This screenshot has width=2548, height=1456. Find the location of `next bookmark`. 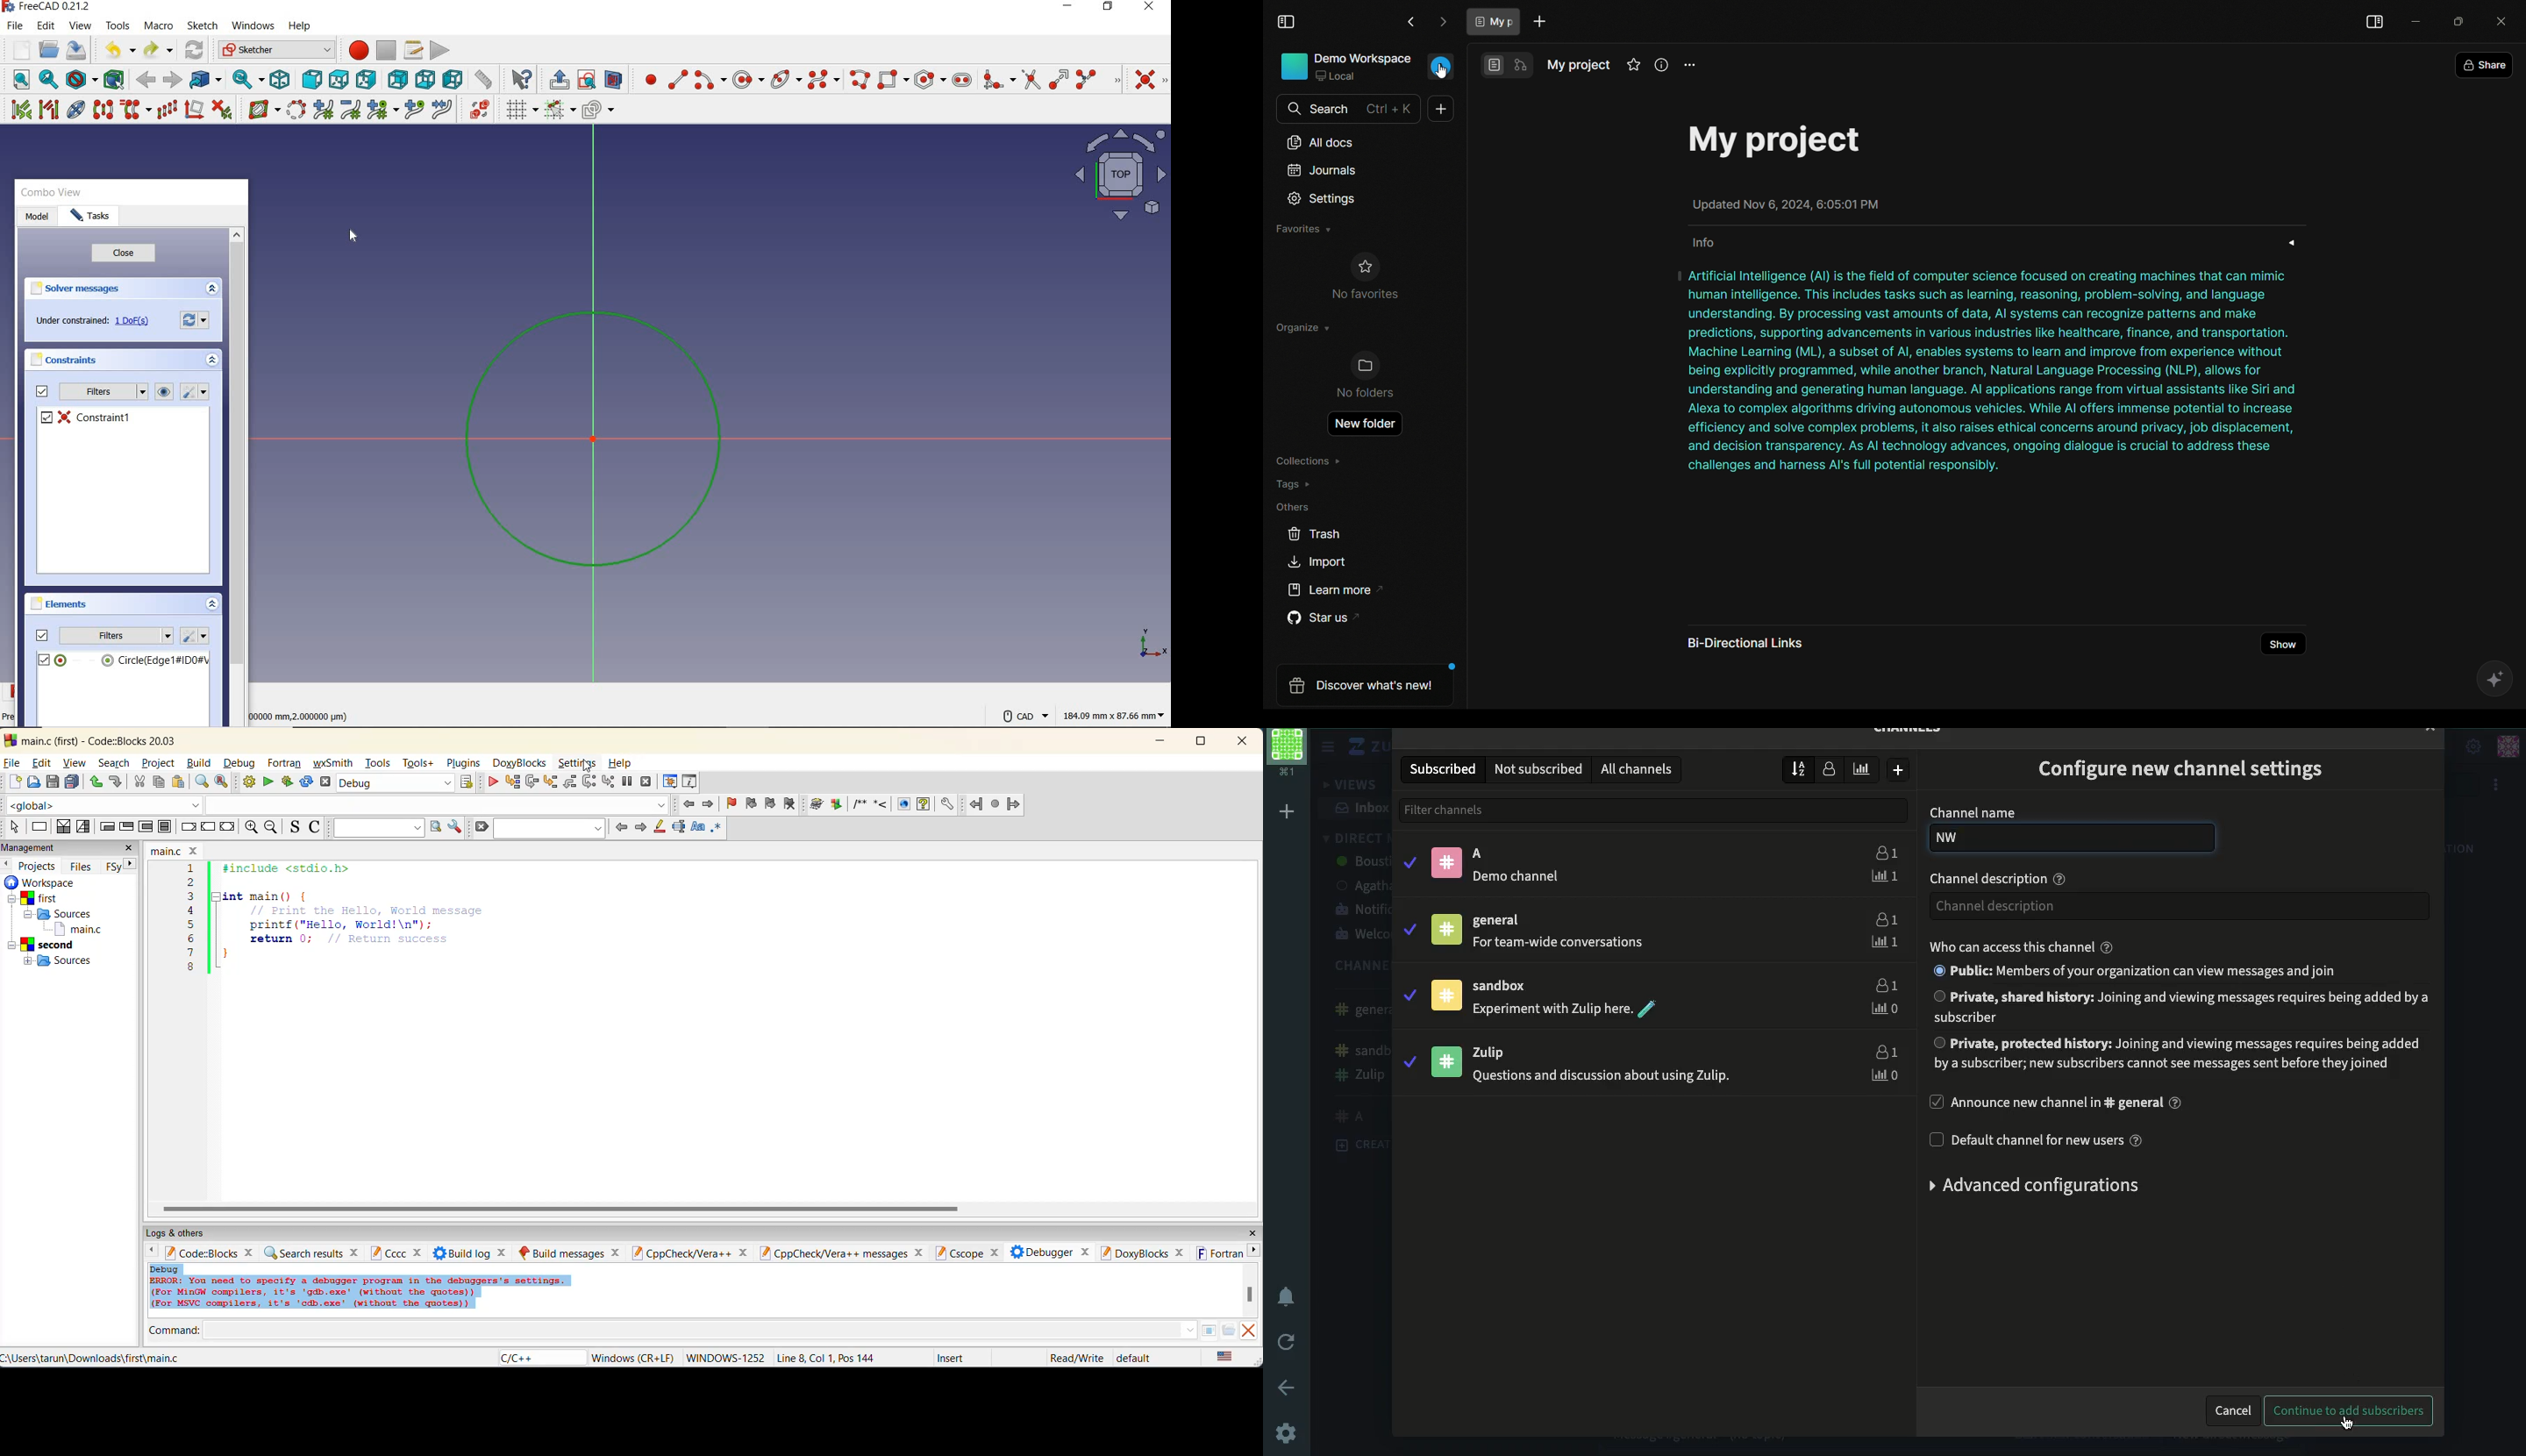

next bookmark is located at coordinates (770, 805).